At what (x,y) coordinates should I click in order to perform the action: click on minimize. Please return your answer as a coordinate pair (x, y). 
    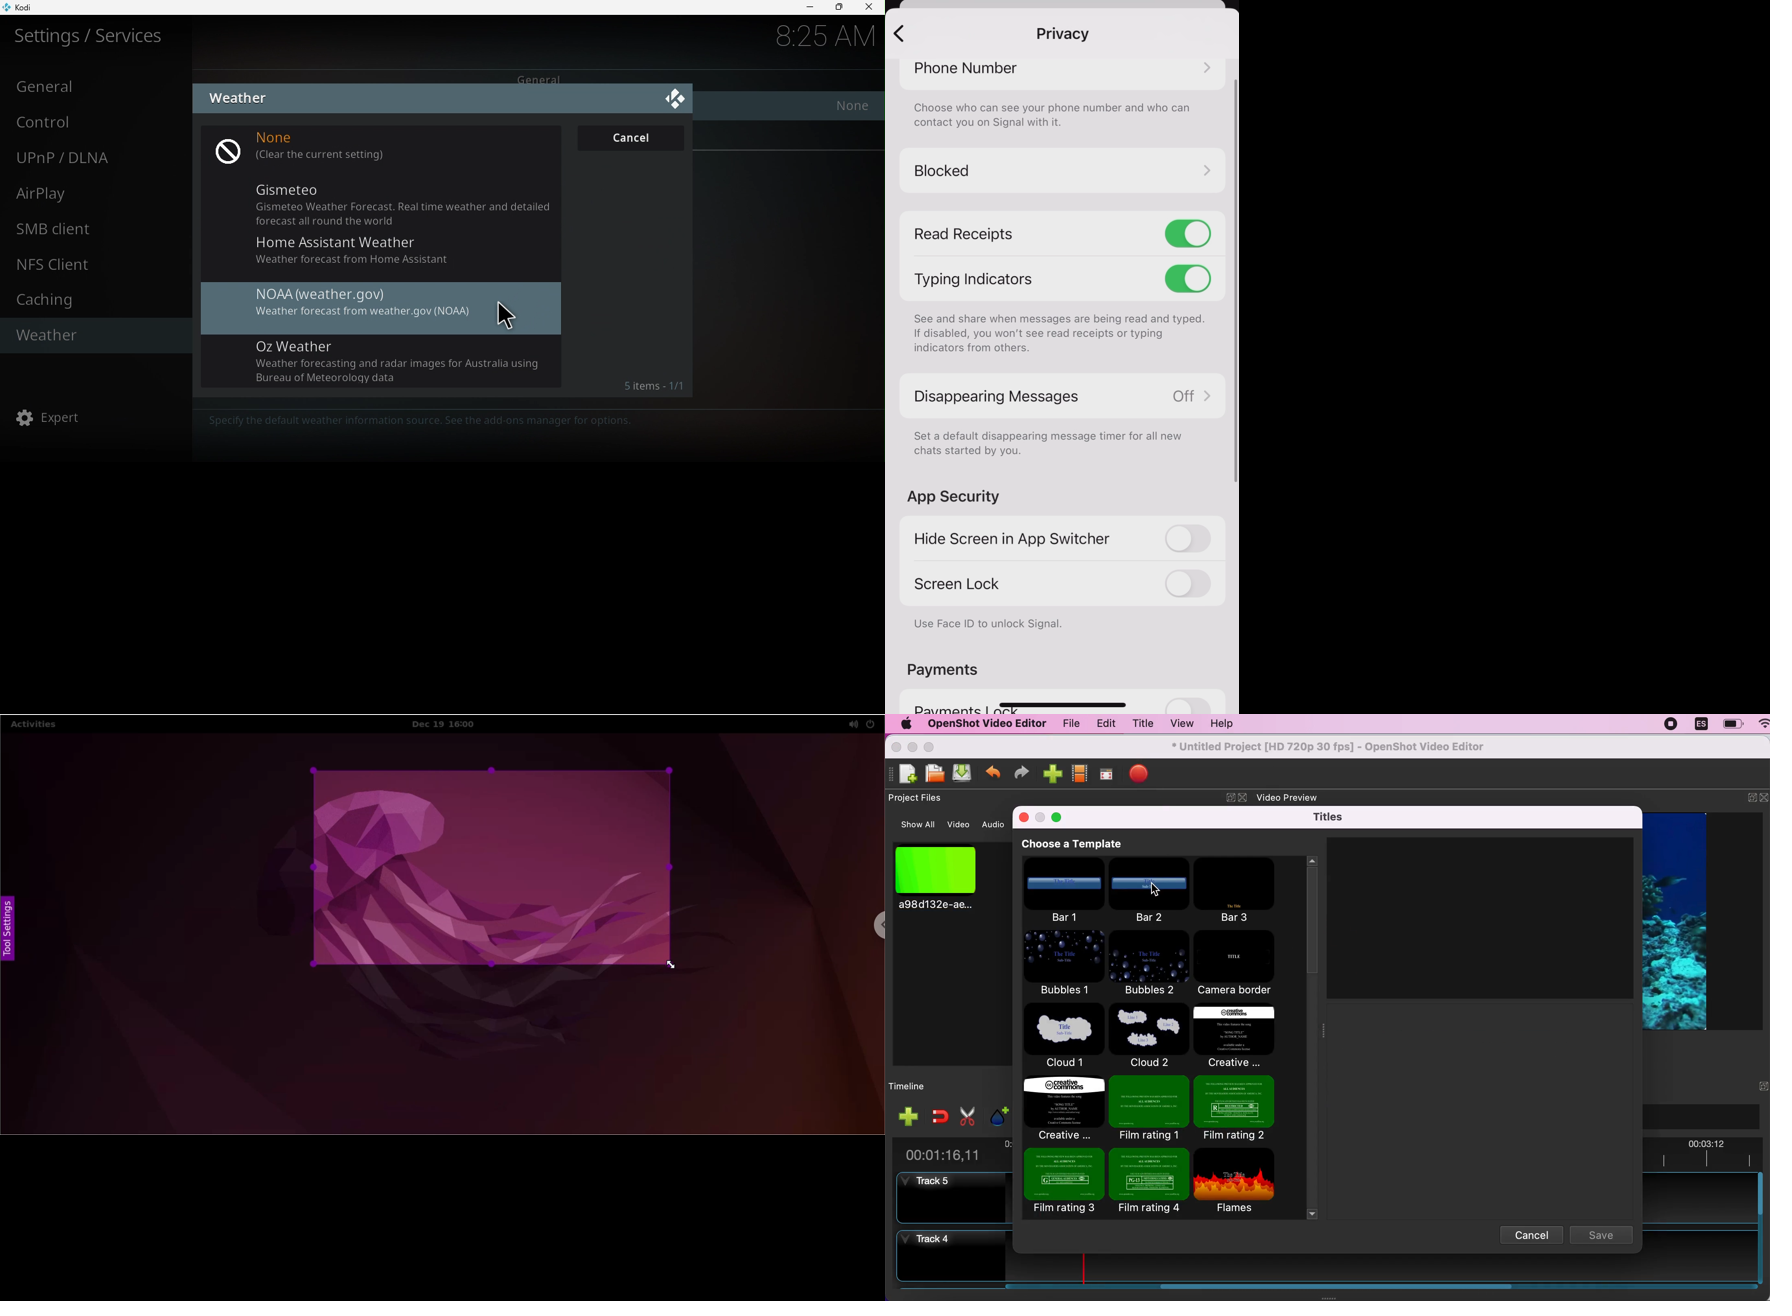
    Looking at the image, I should click on (1746, 799).